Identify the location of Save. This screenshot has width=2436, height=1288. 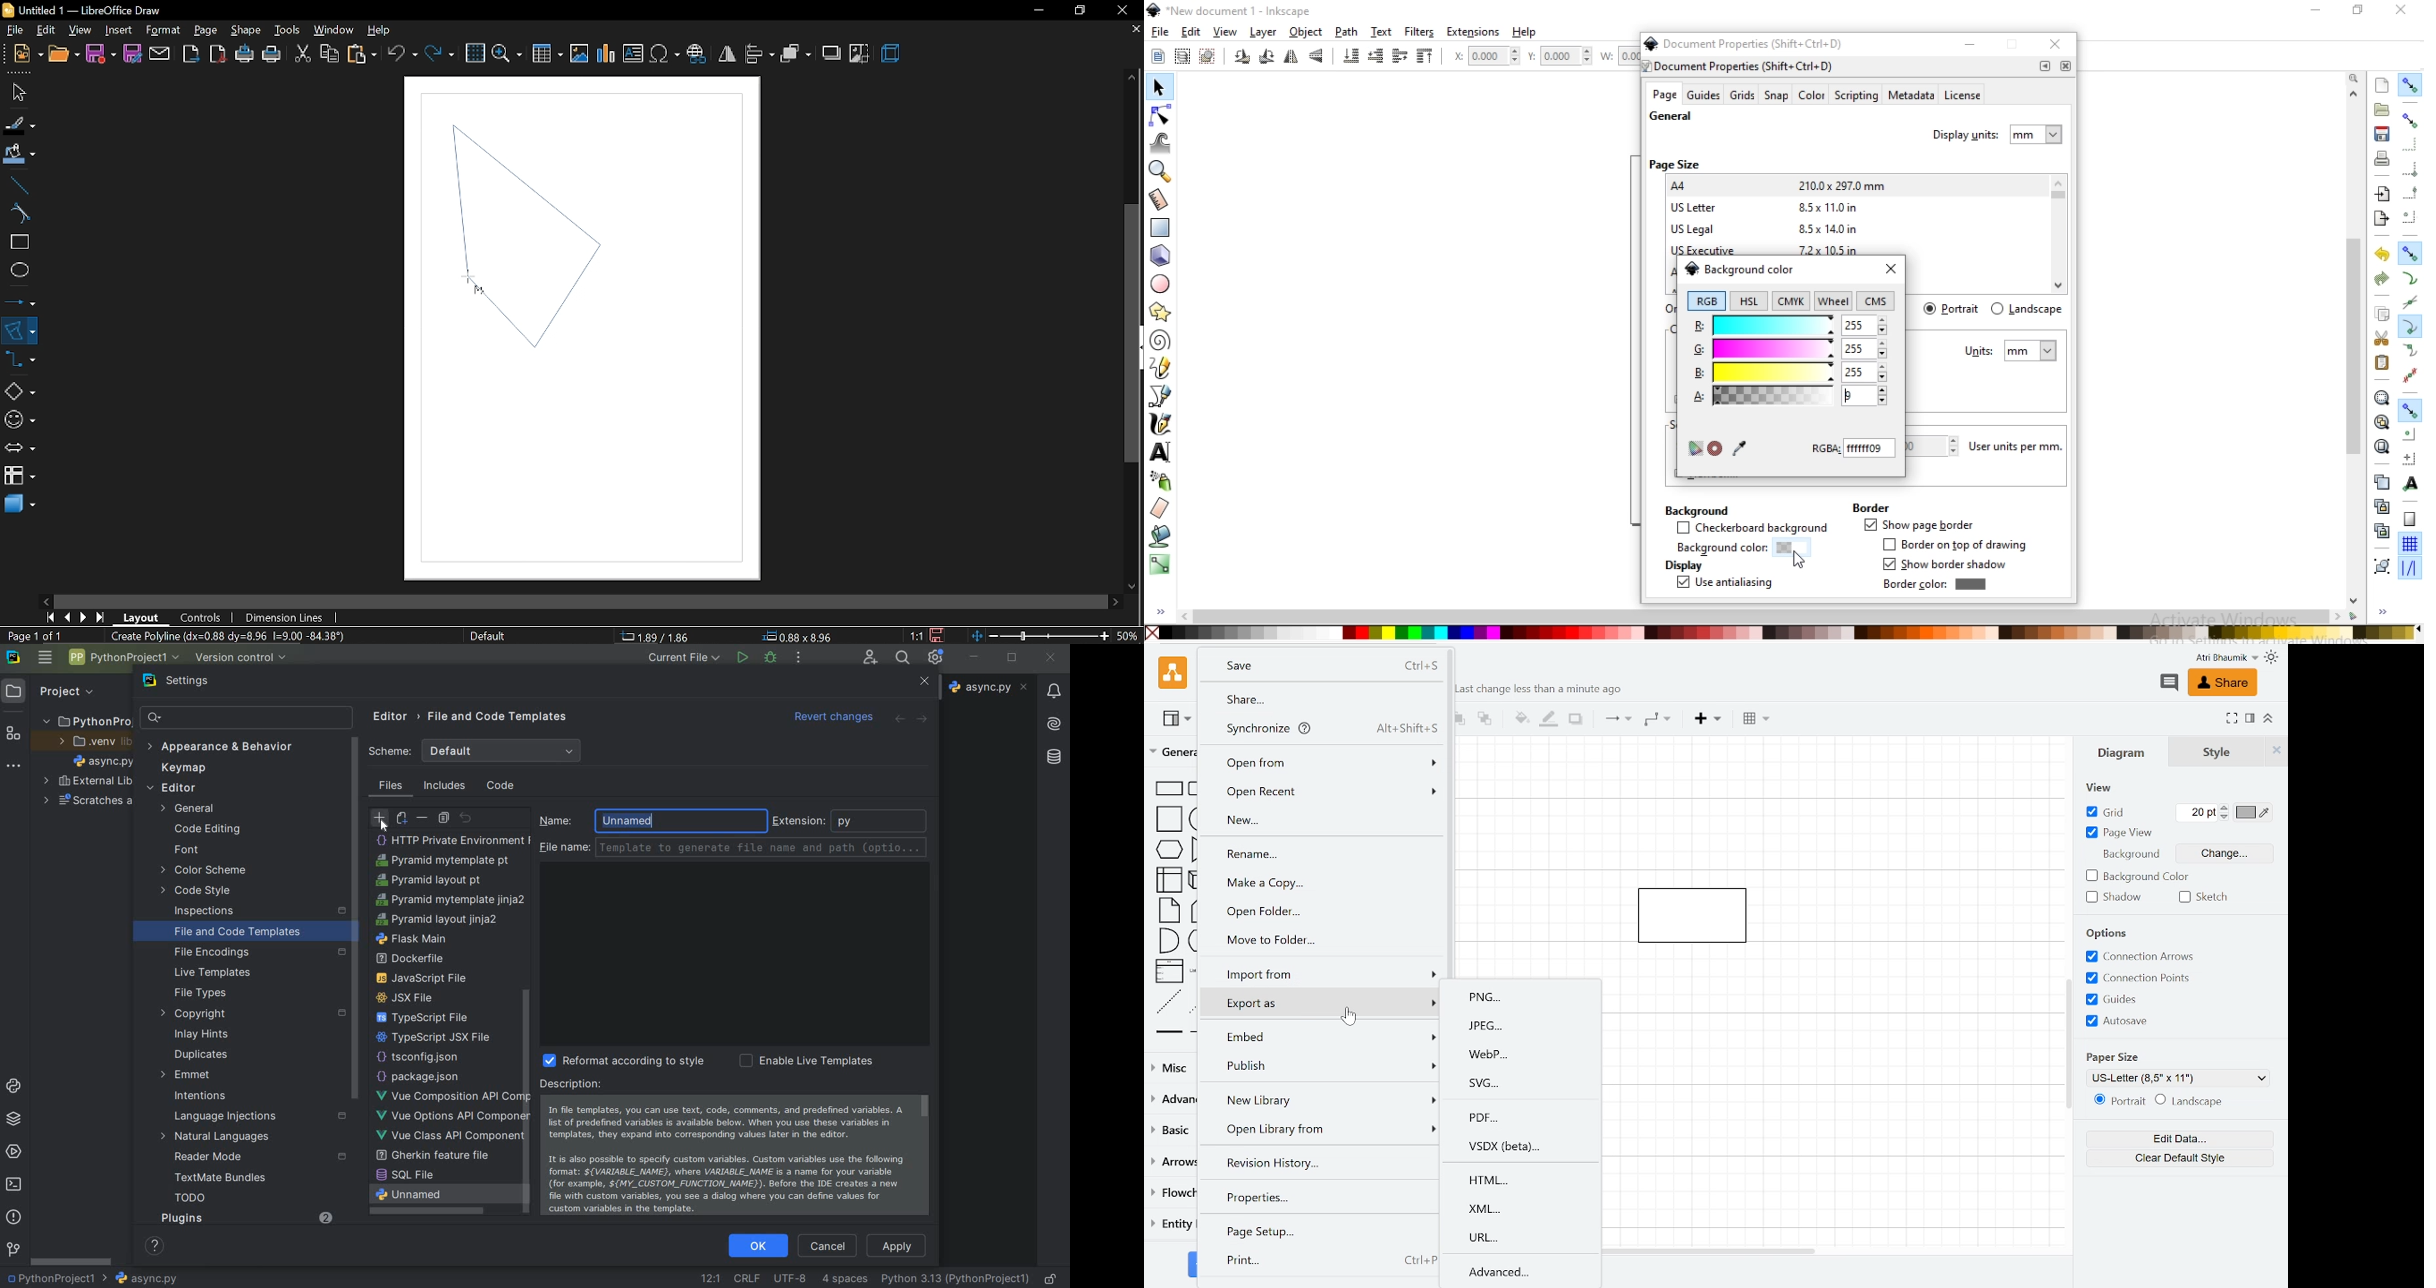
(1319, 665).